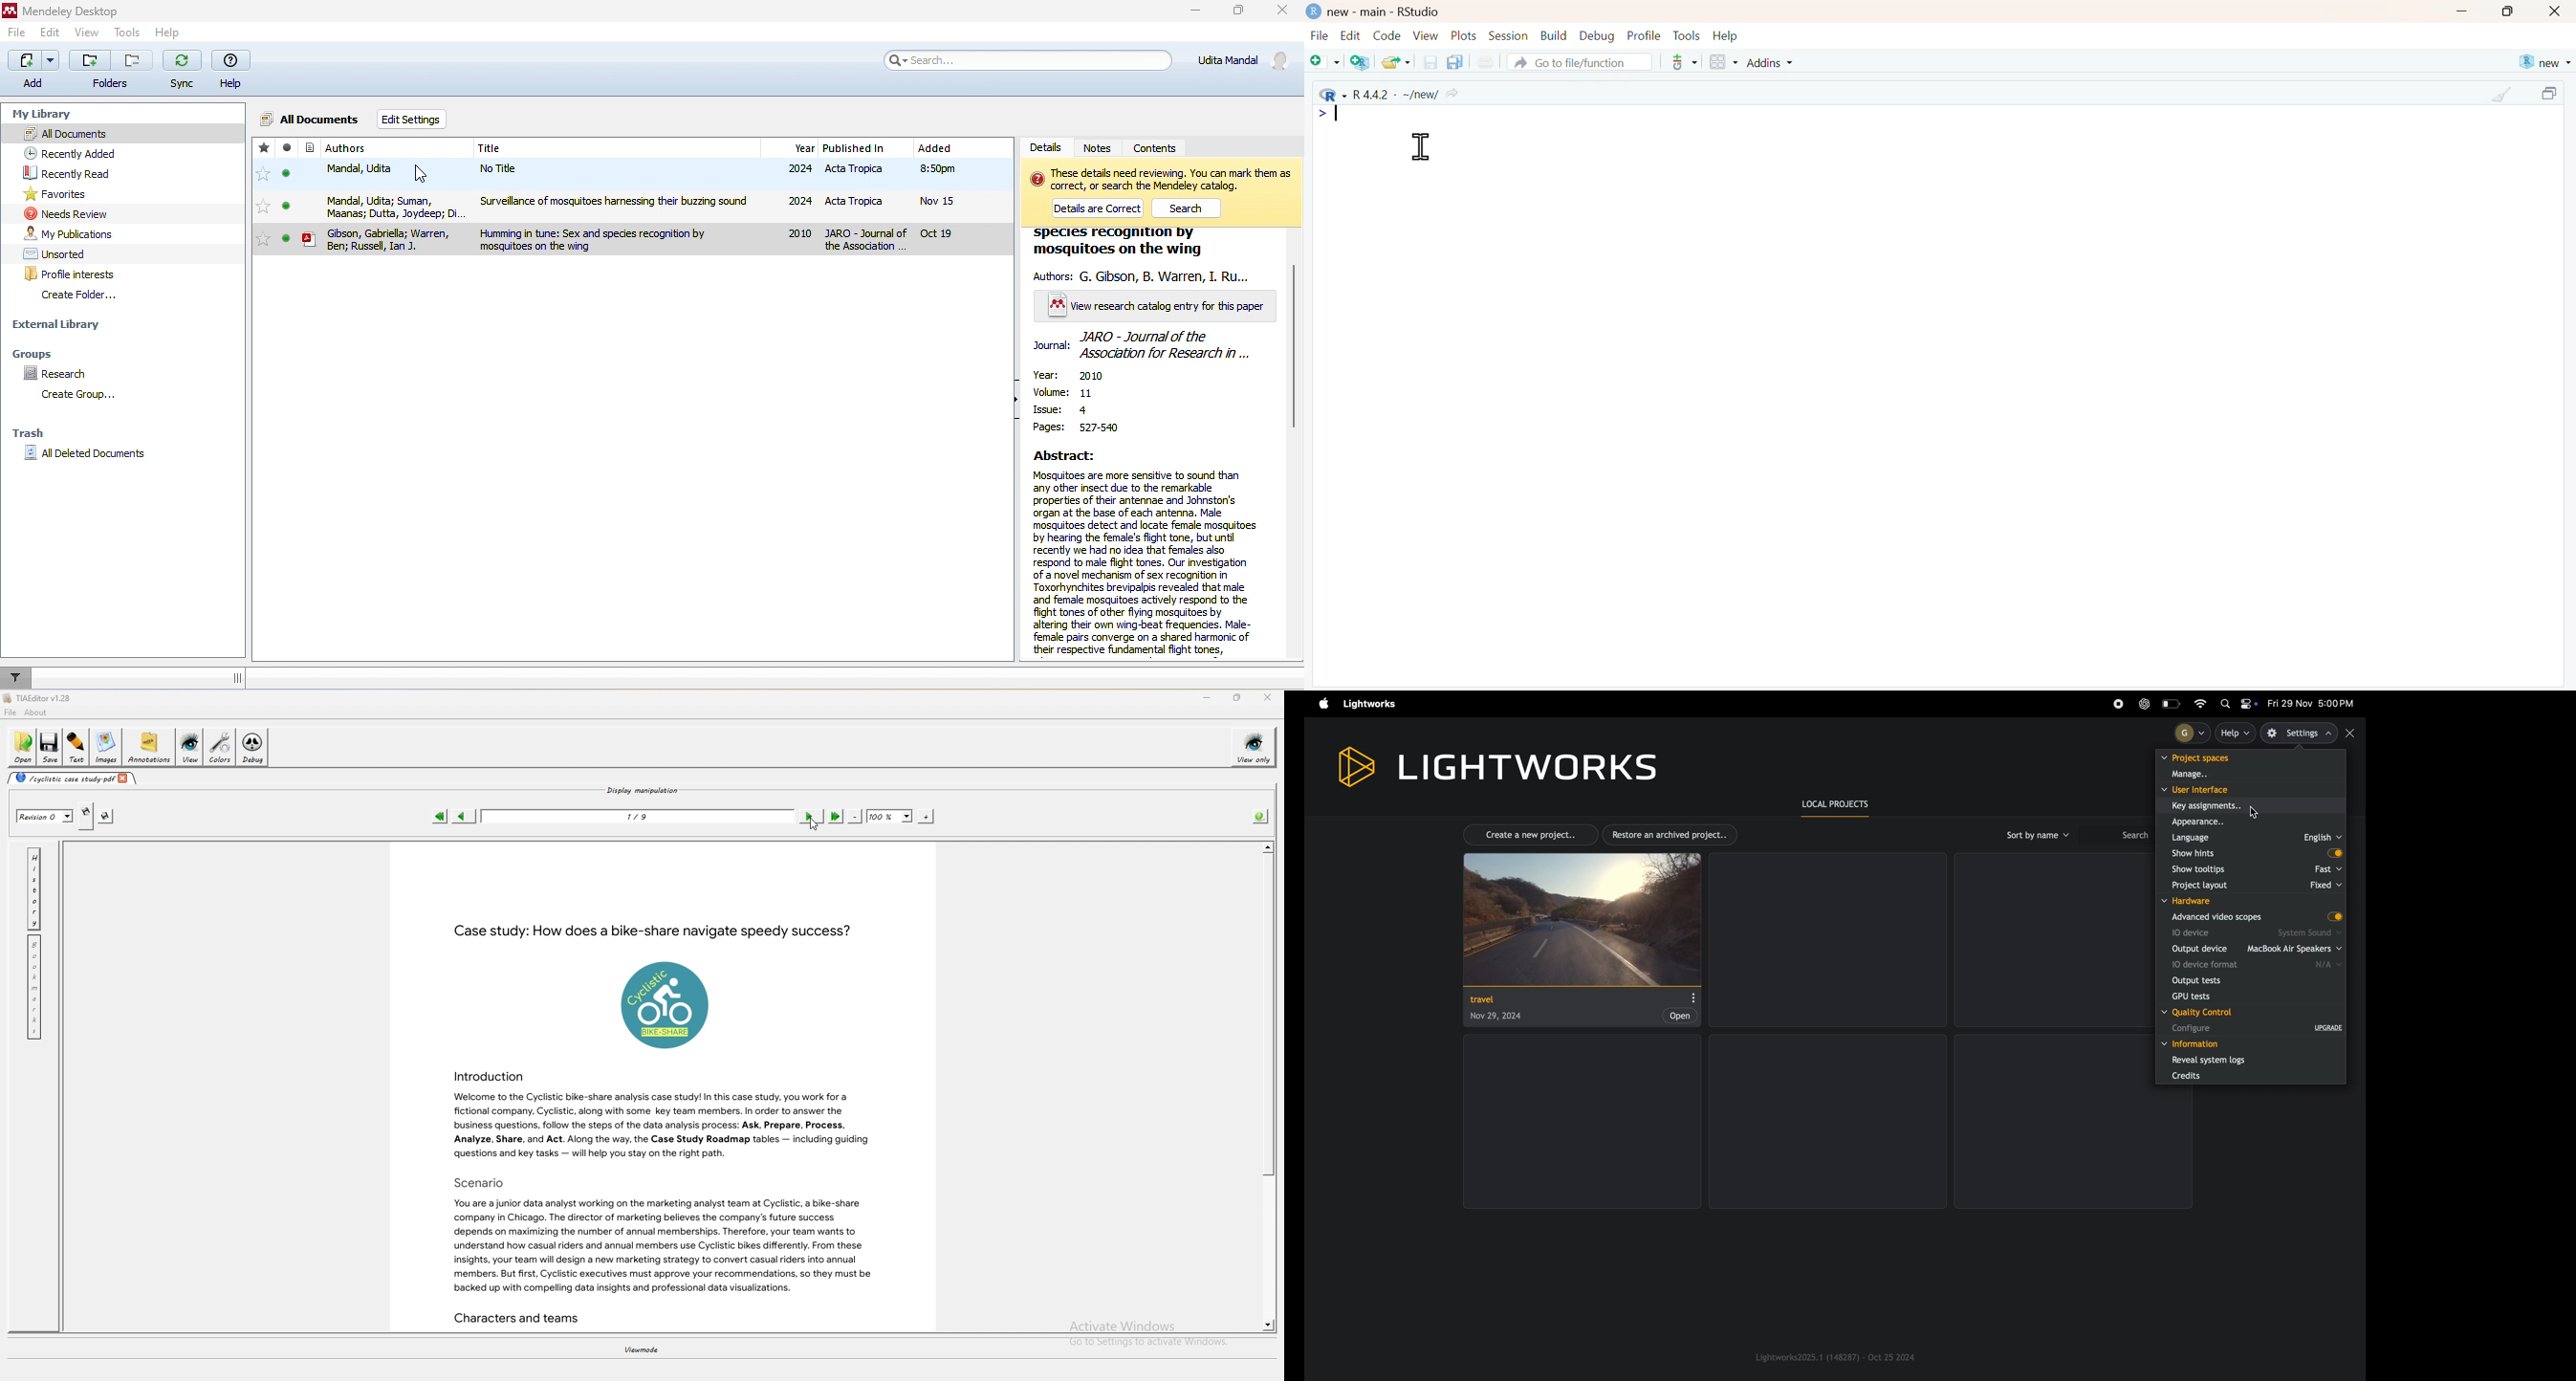  I want to click on open an existing file, so click(1395, 61).